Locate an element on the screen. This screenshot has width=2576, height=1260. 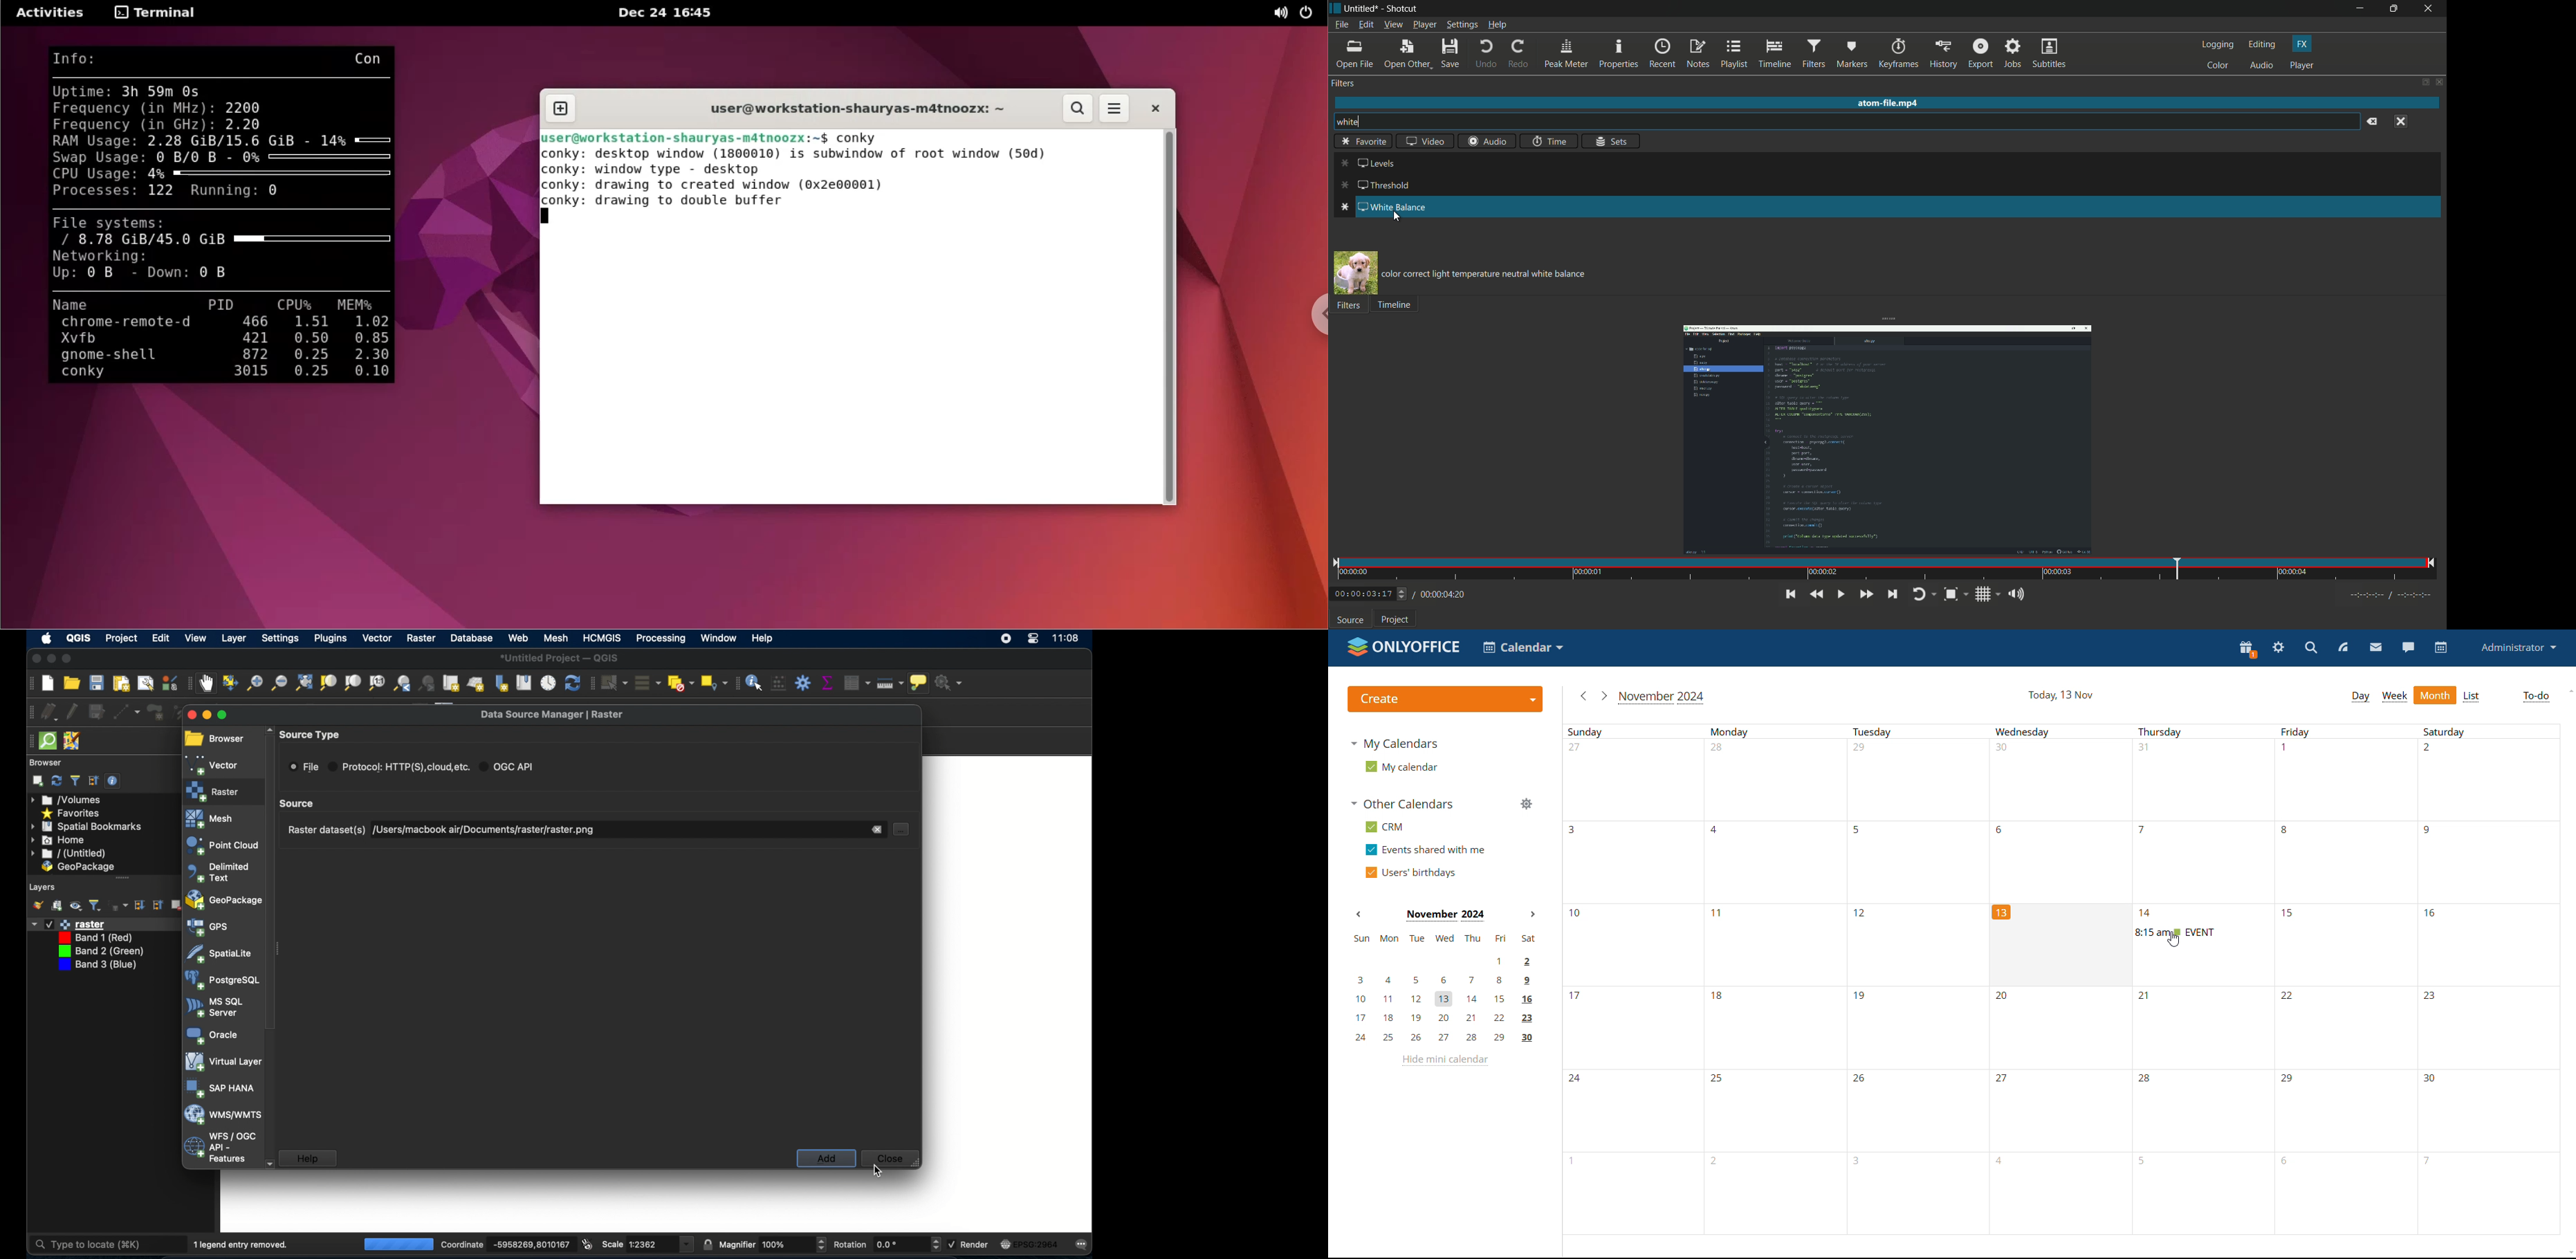
mesh is located at coordinates (210, 820).